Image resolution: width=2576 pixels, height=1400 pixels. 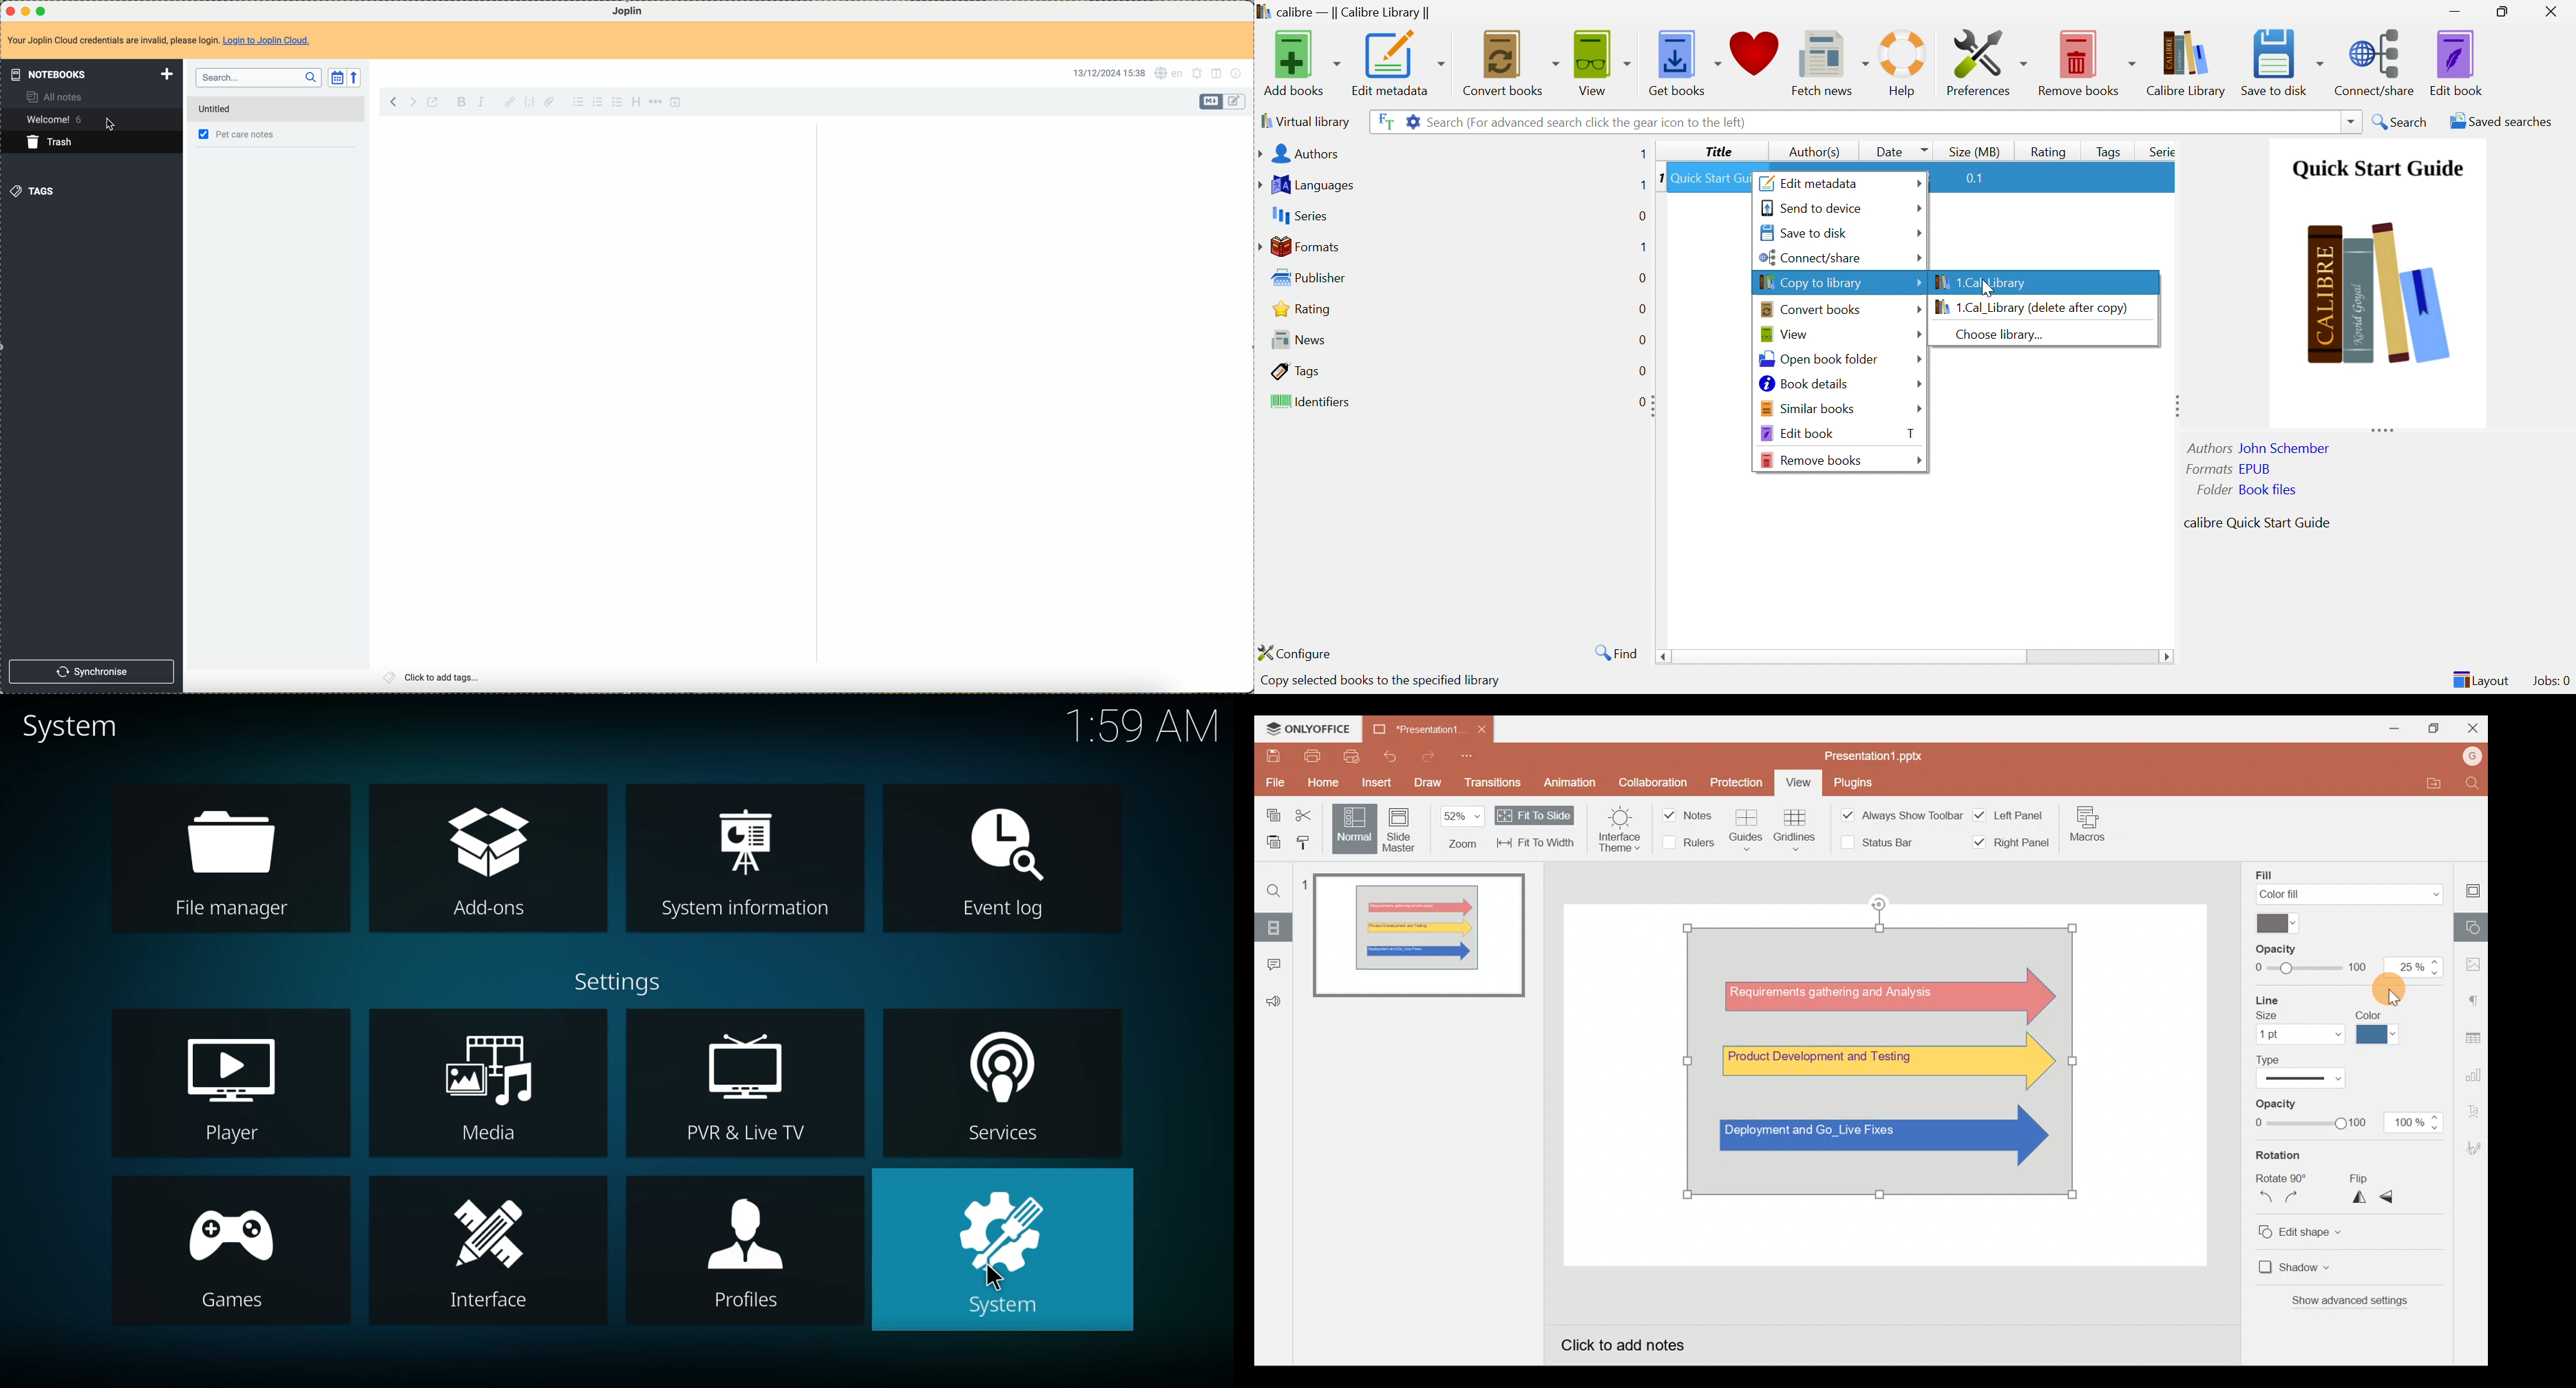 I want to click on Fetch news, so click(x=1827, y=60).